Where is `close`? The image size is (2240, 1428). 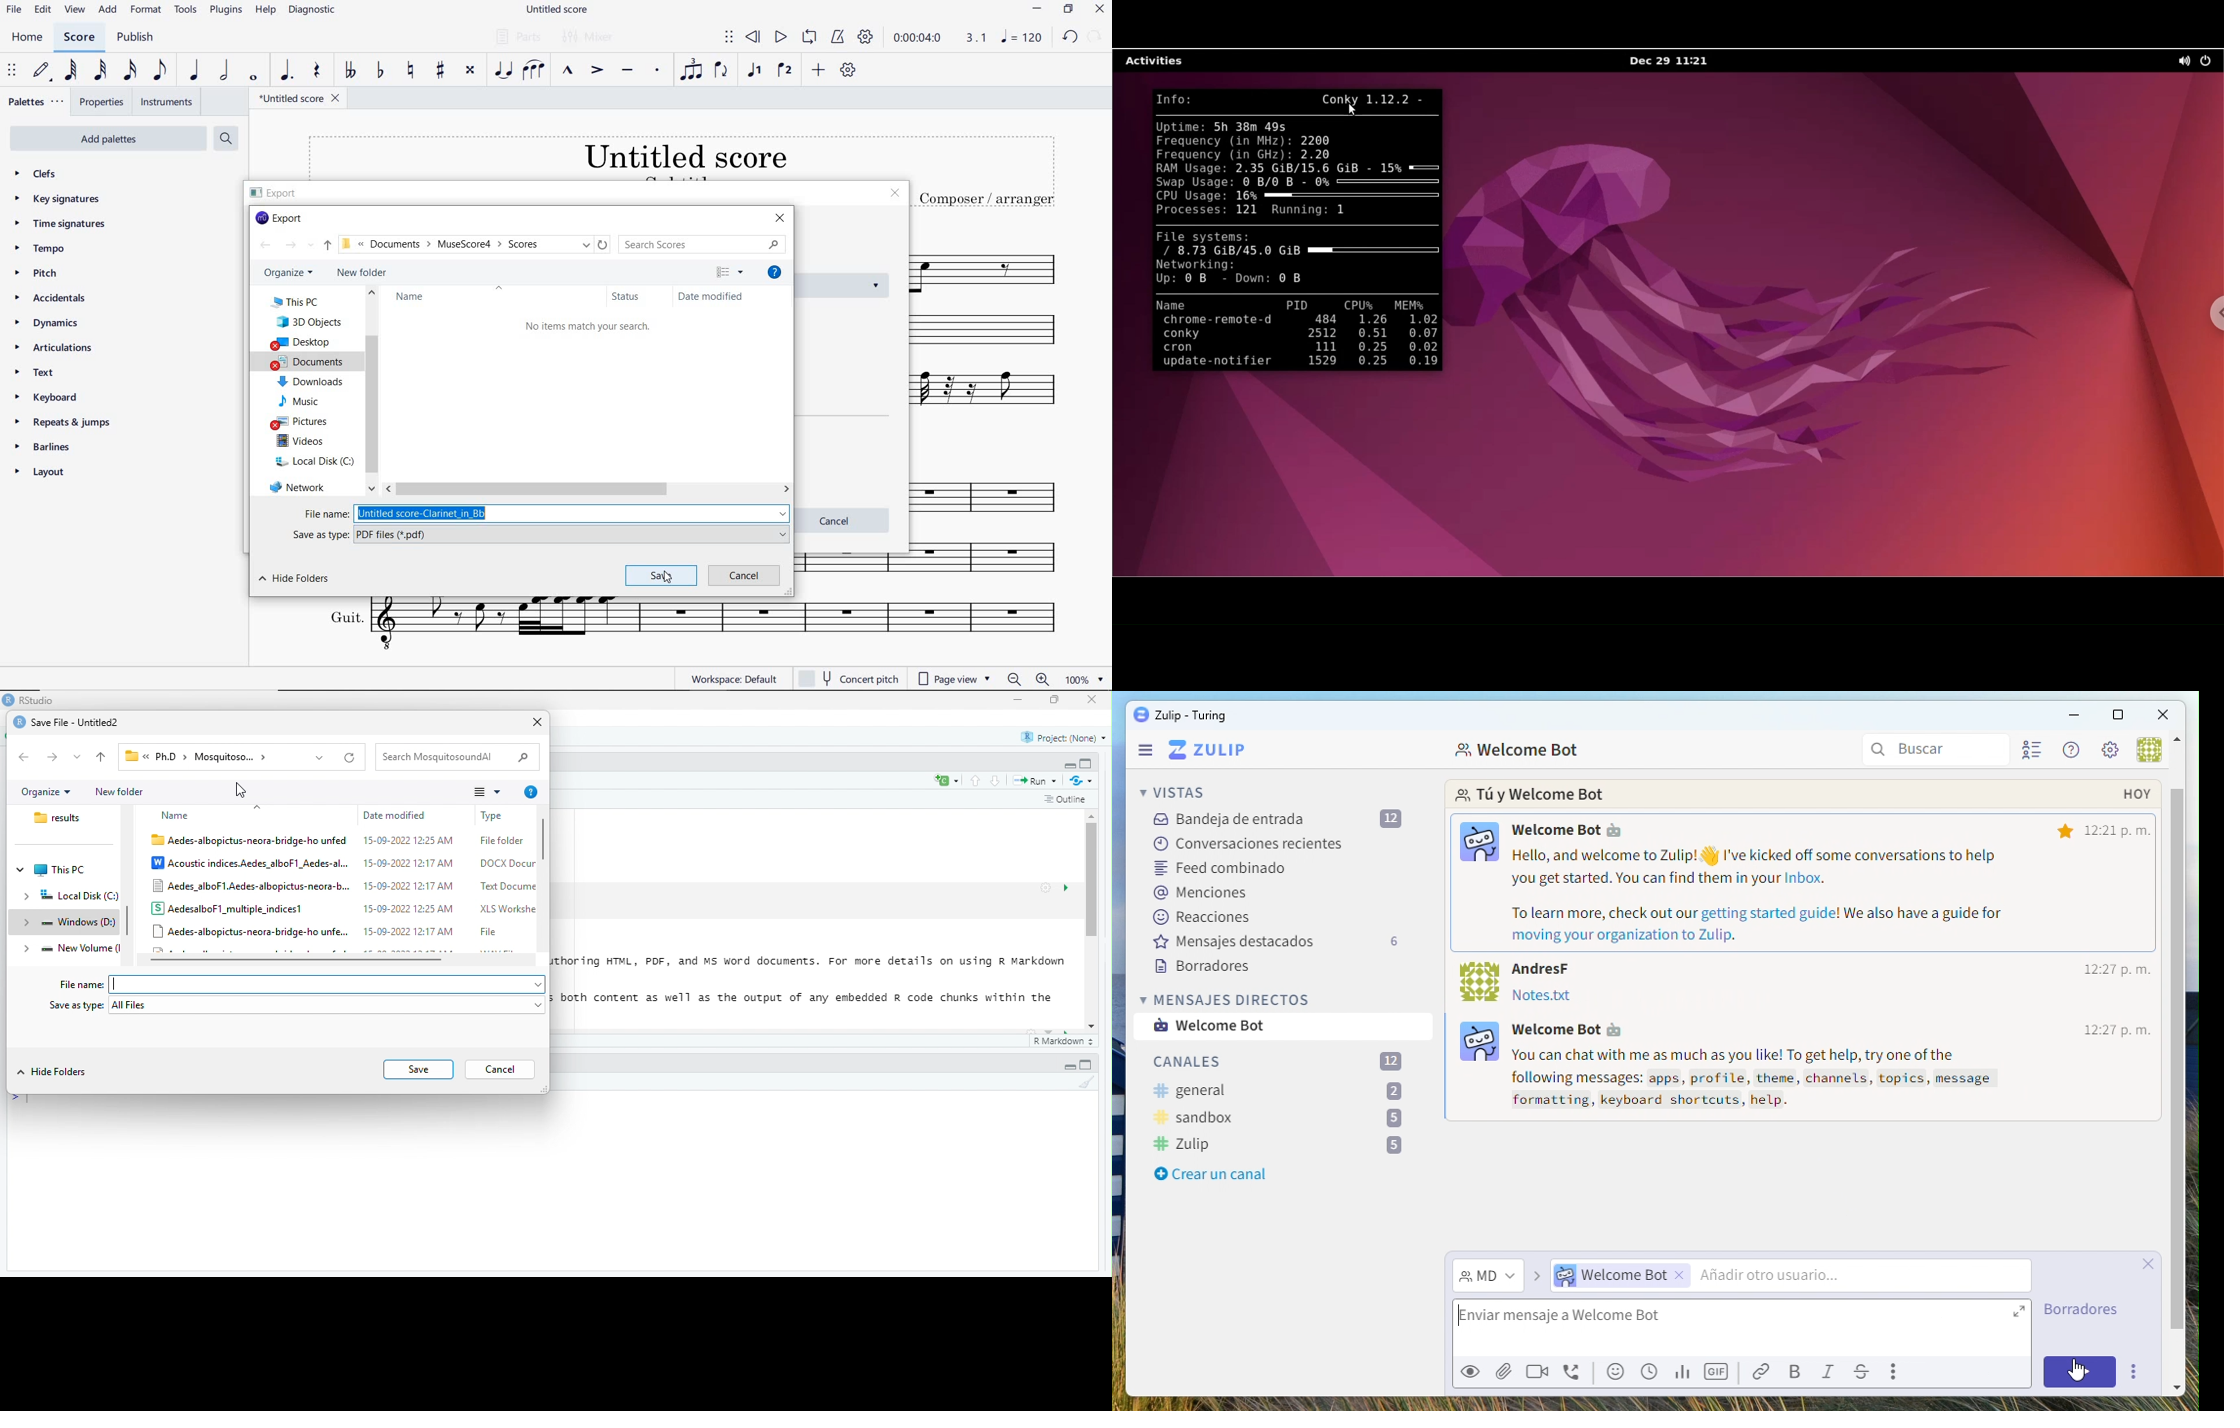 close is located at coordinates (1092, 699).